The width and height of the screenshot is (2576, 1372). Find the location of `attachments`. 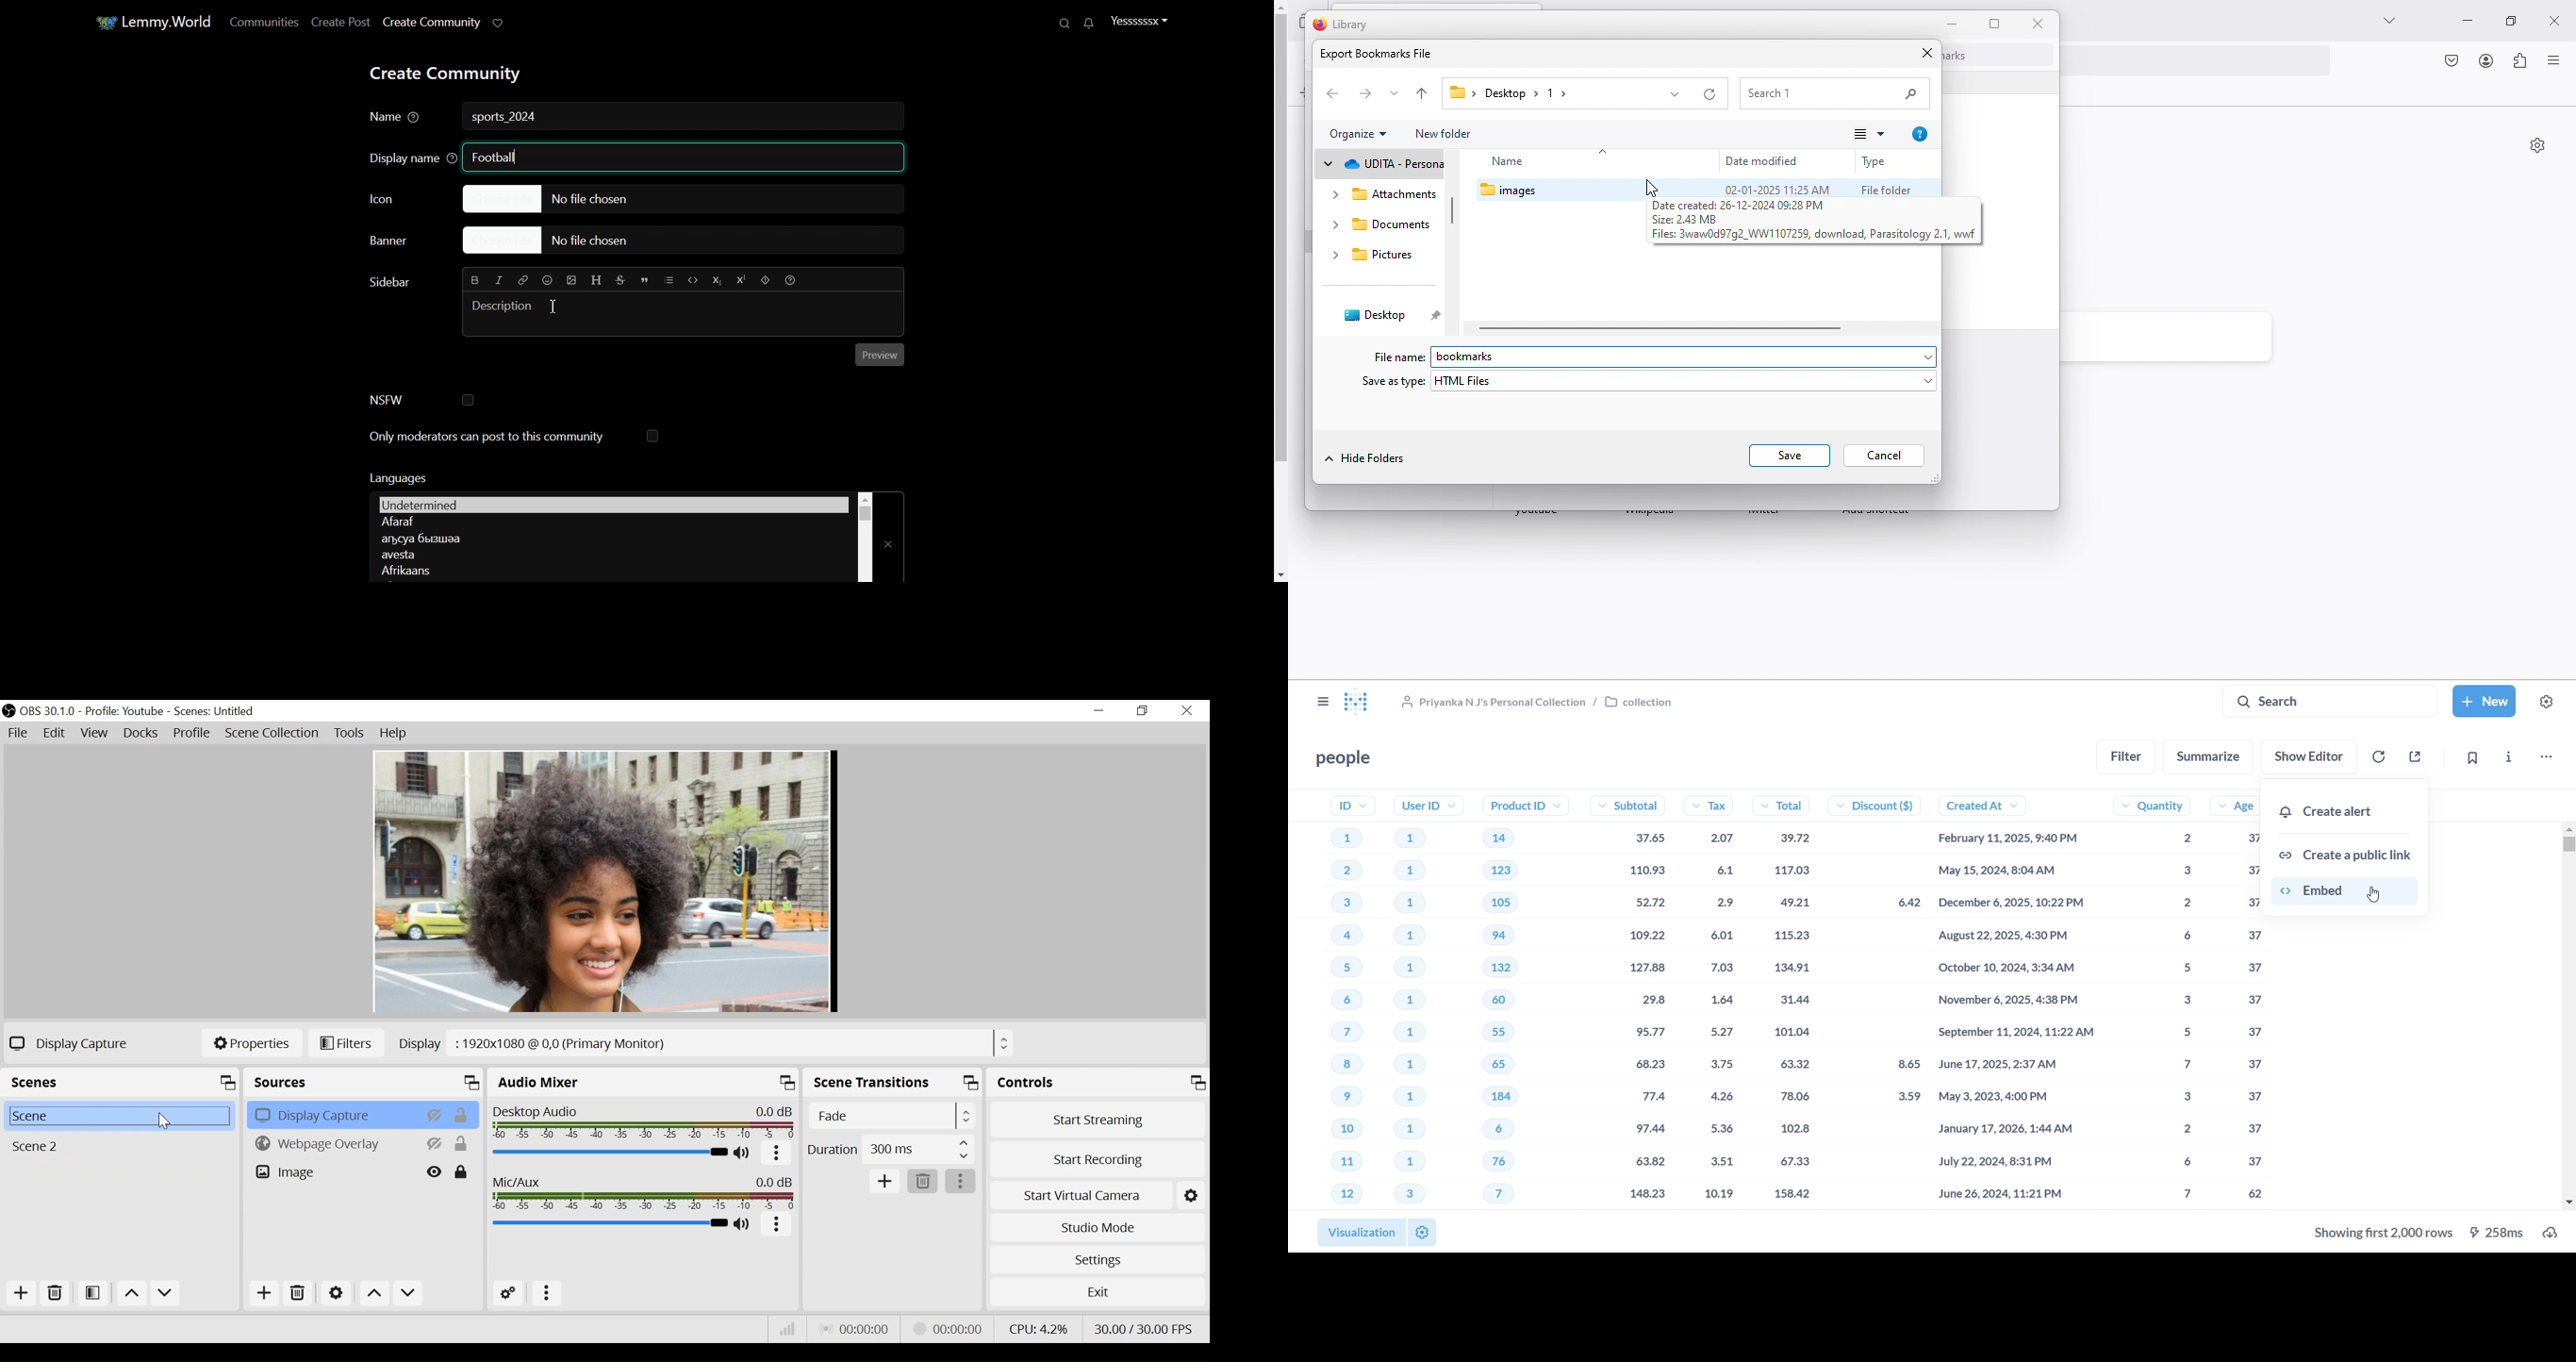

attachments is located at coordinates (1381, 194).